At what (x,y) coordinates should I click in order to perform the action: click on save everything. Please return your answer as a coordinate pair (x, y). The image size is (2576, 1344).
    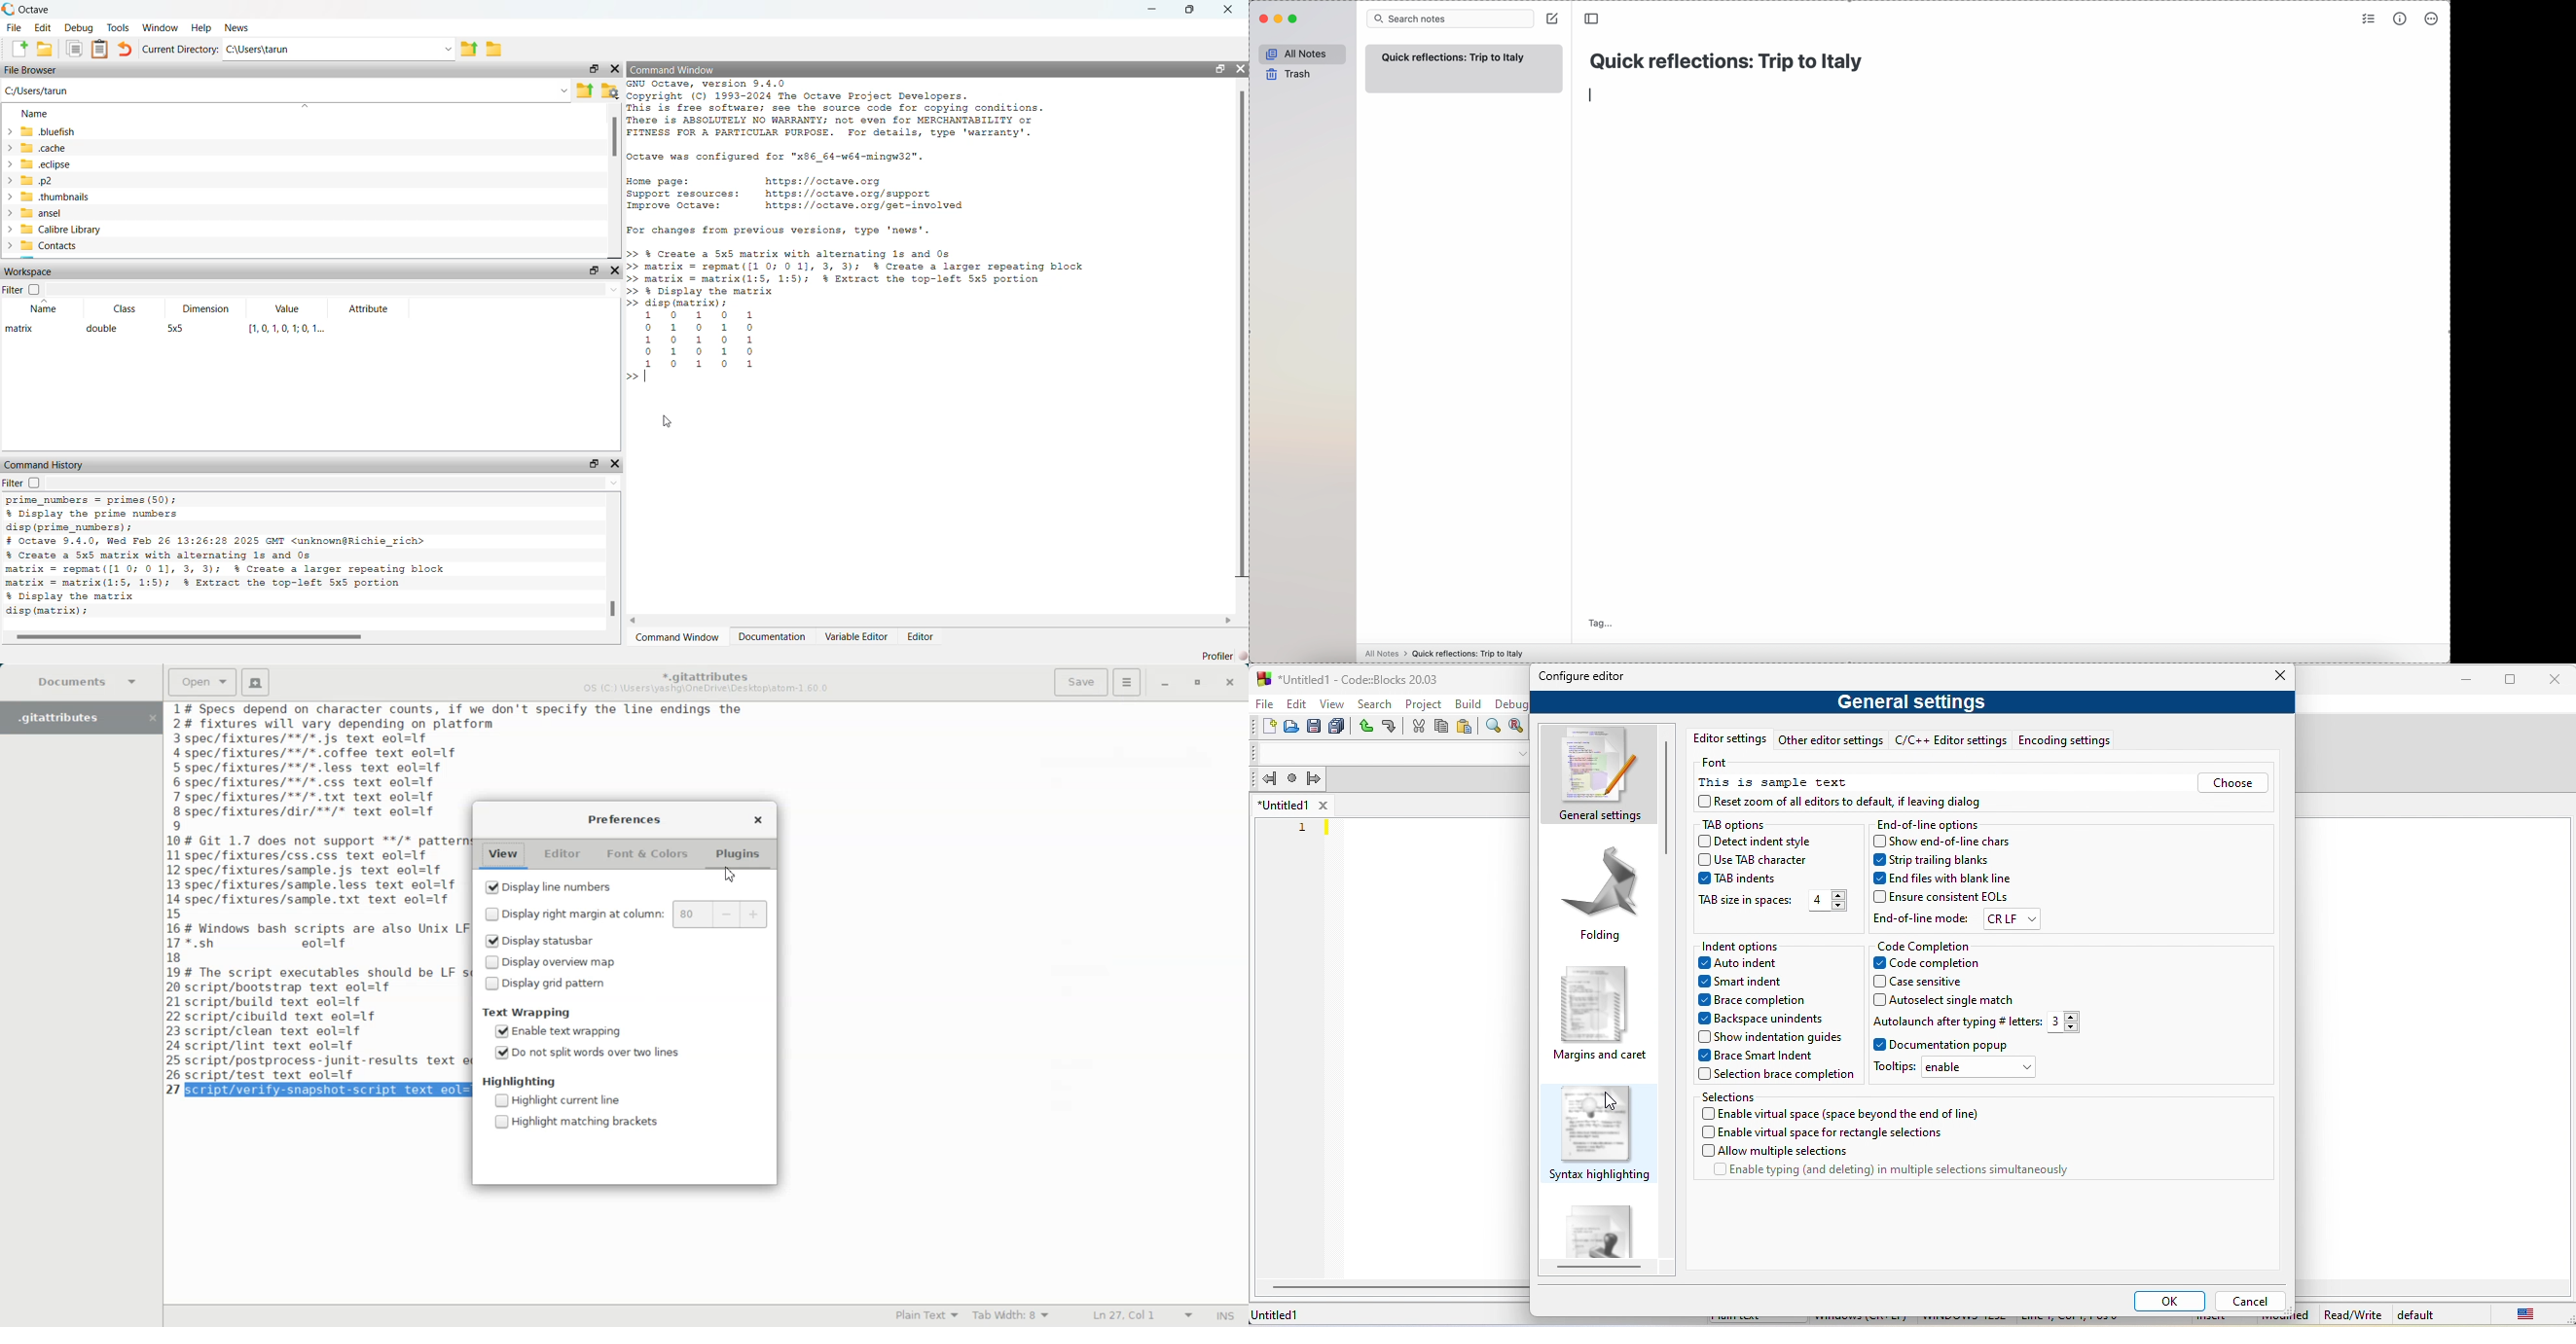
    Looking at the image, I should click on (1337, 727).